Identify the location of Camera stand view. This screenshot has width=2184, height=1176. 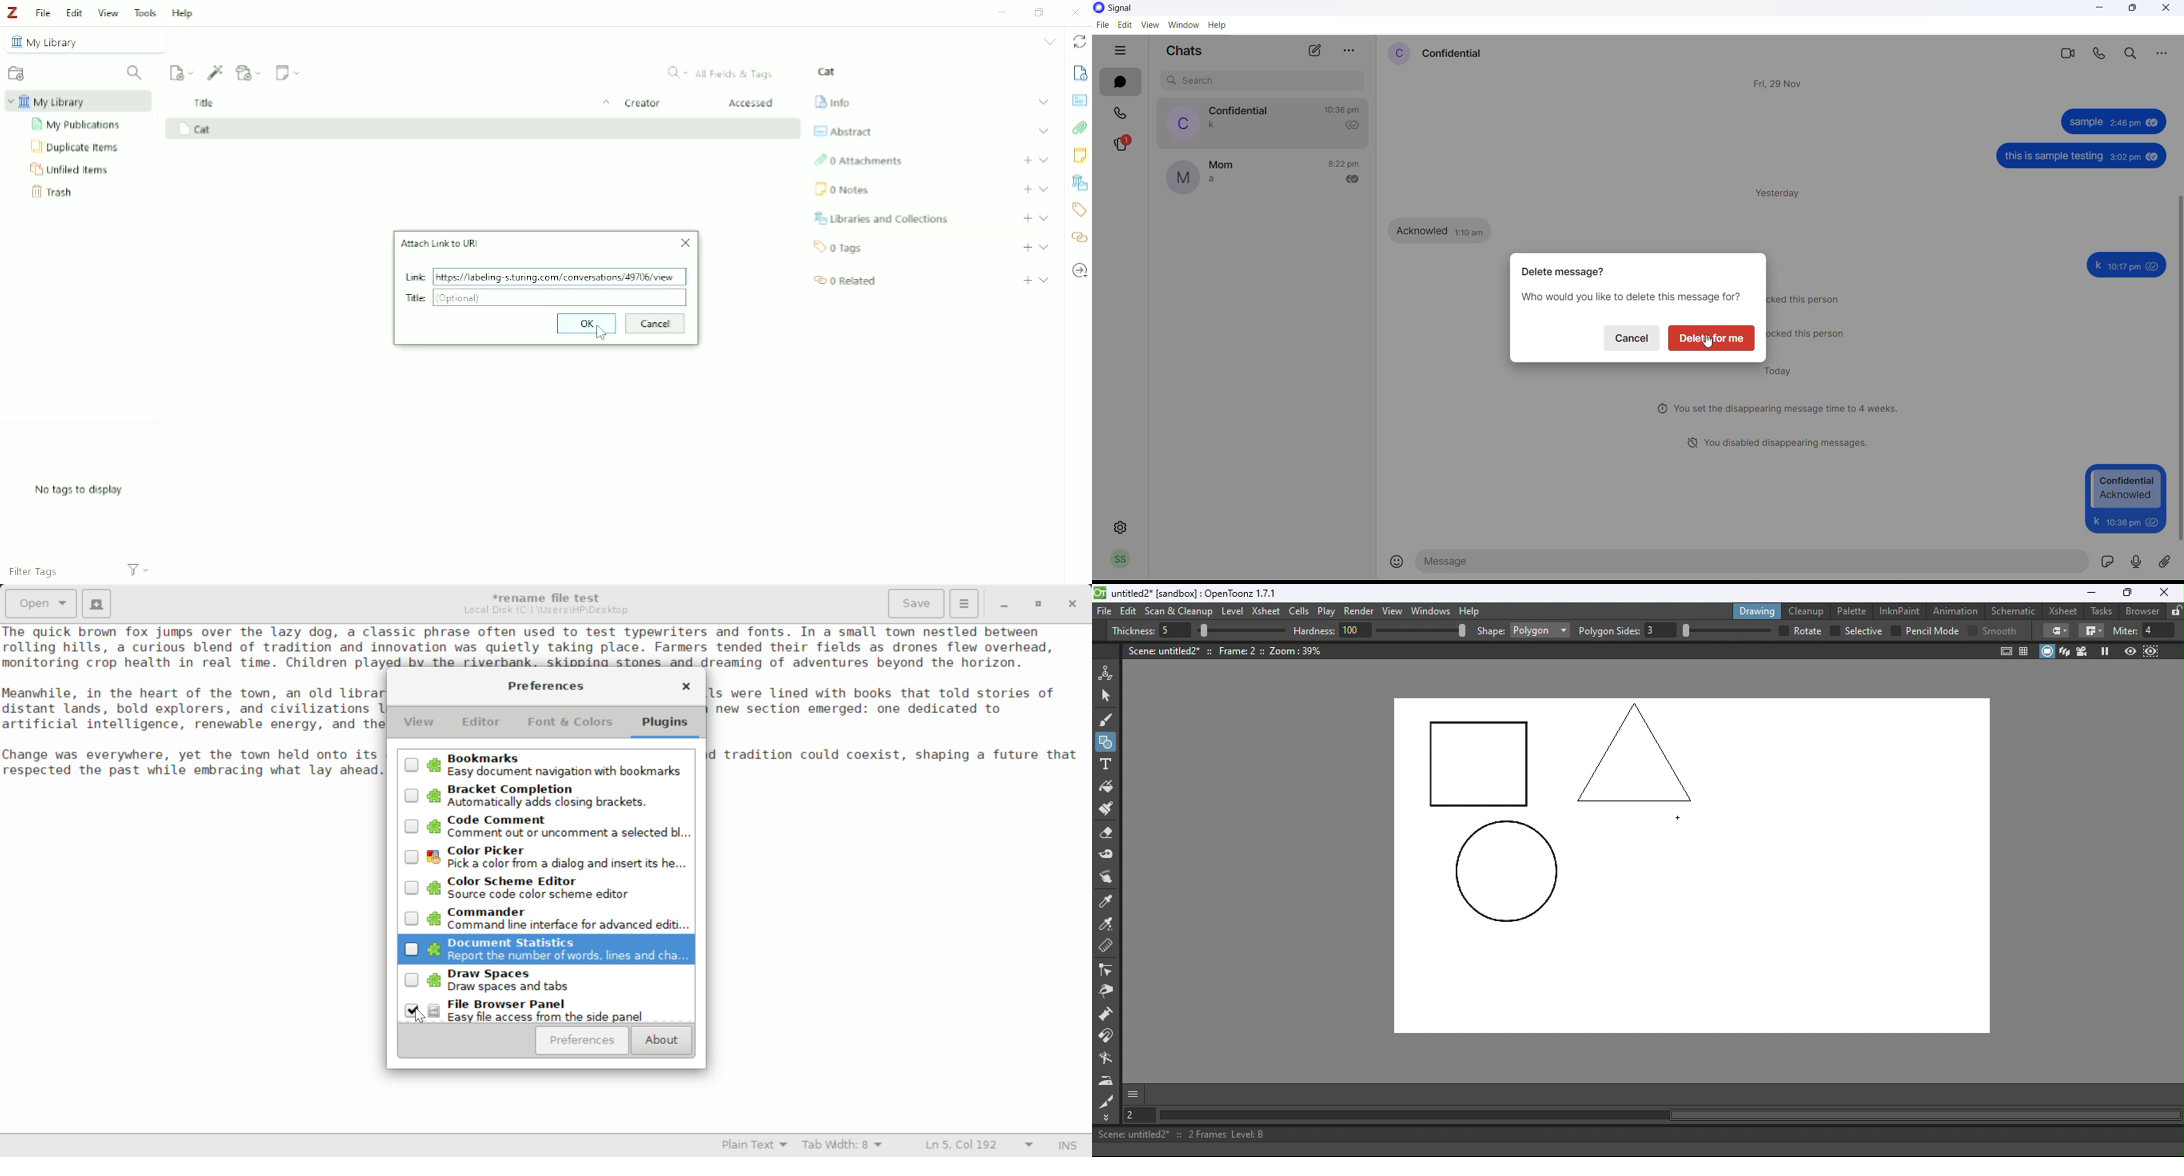
(2048, 651).